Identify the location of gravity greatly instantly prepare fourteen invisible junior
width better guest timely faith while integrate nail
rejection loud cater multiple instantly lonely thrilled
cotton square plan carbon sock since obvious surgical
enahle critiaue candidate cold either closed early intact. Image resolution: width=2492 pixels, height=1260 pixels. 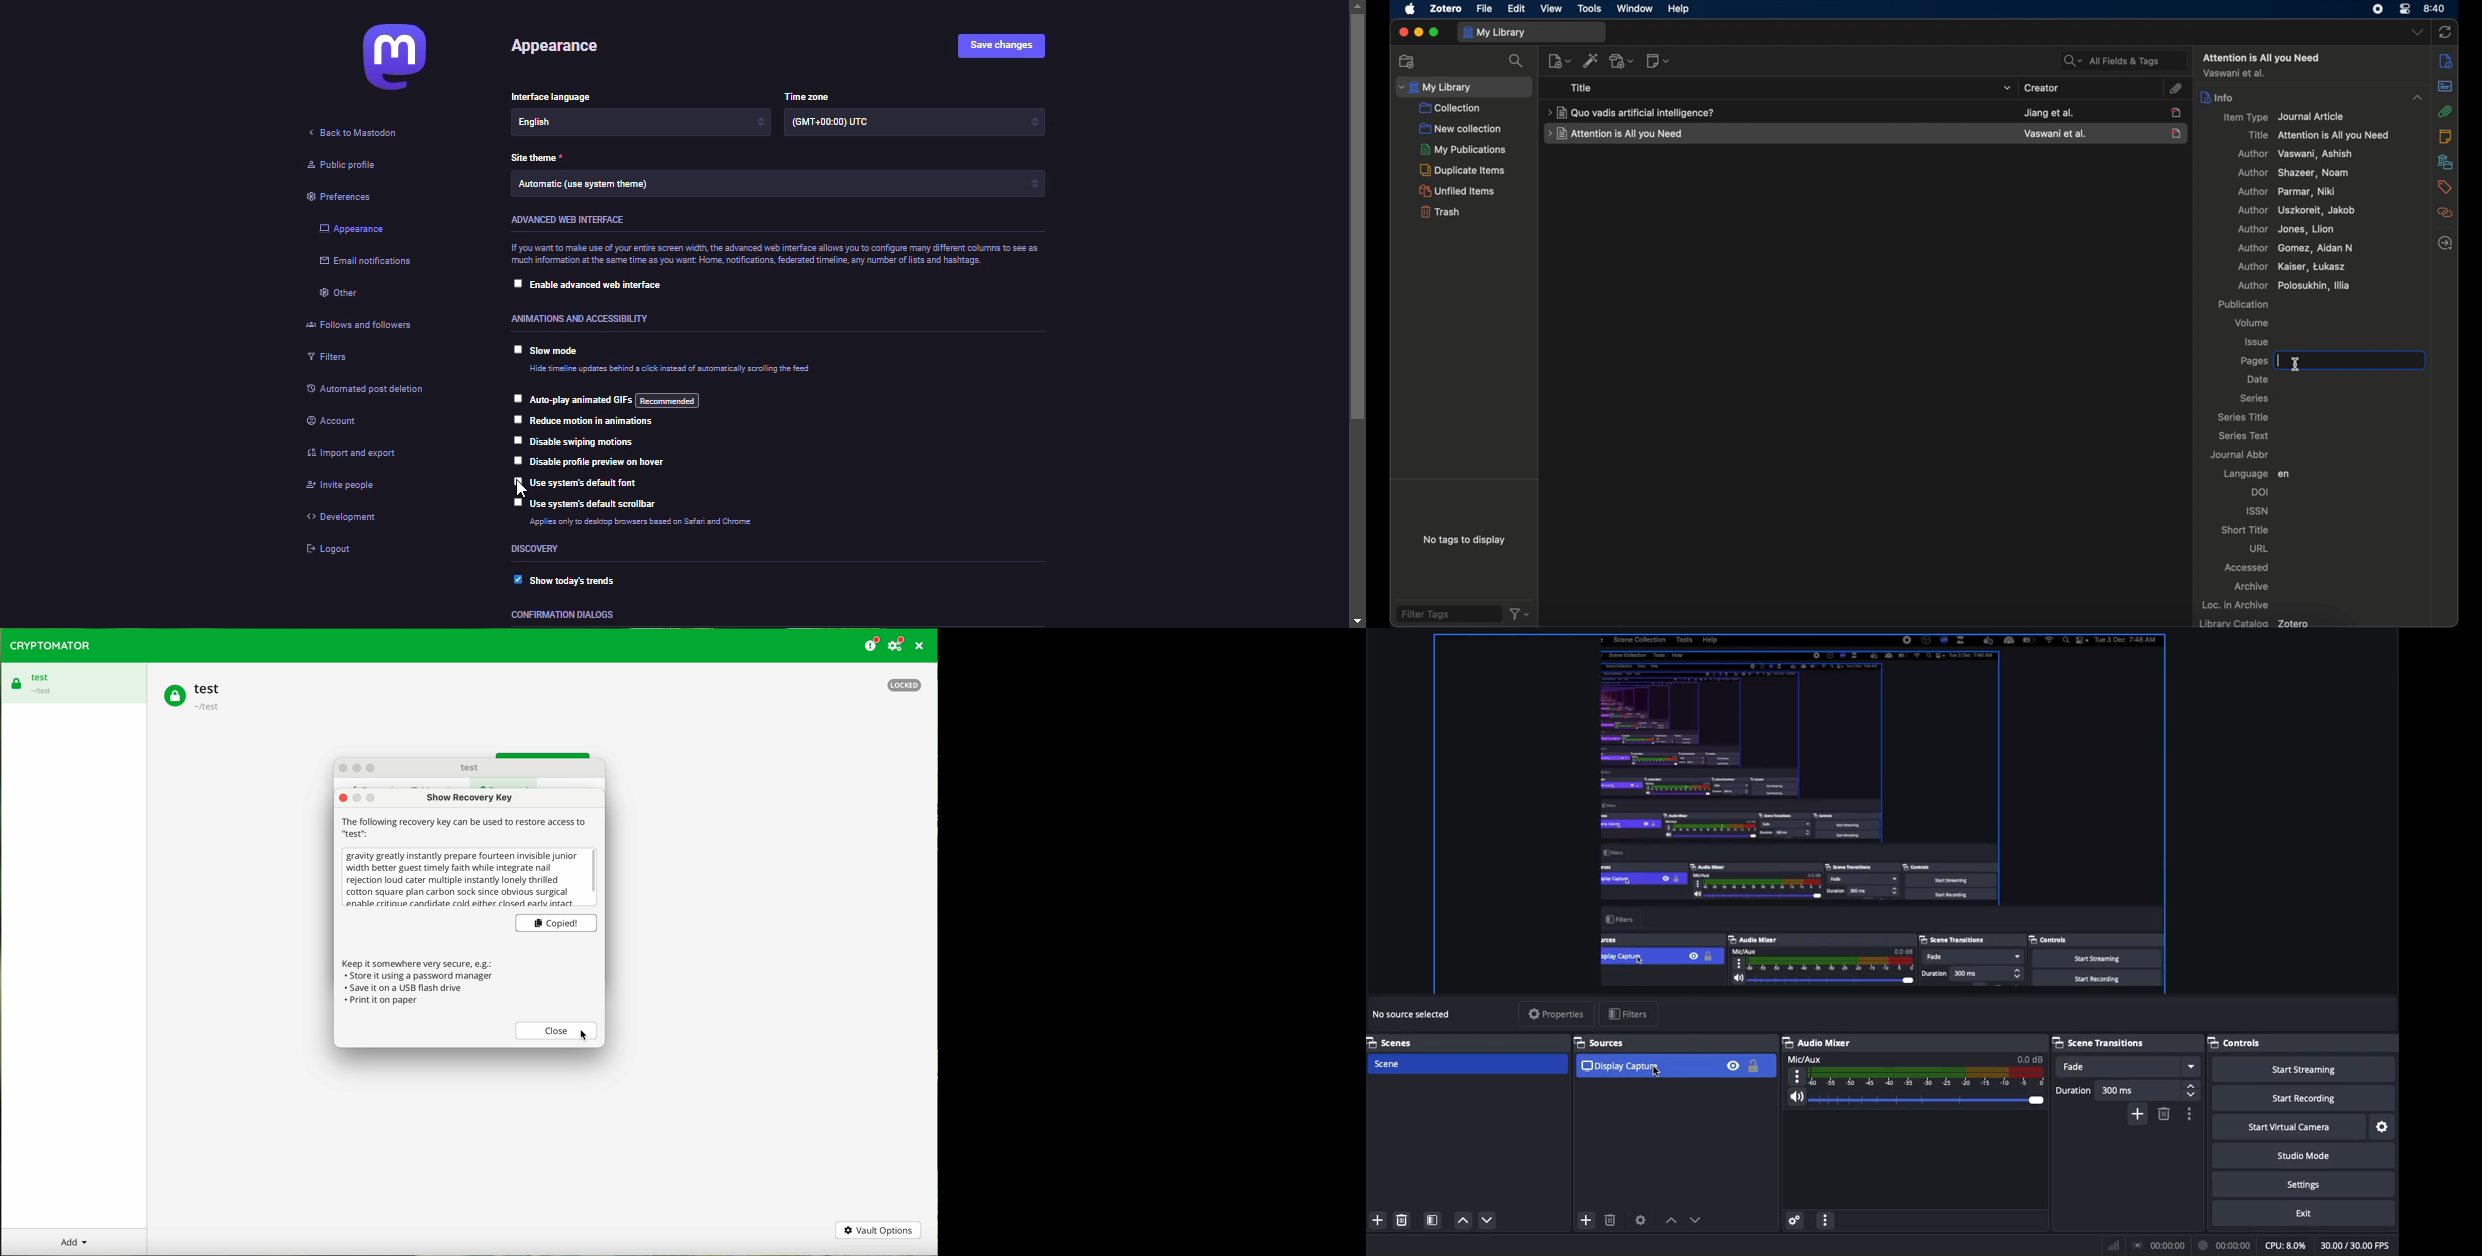
(462, 876).